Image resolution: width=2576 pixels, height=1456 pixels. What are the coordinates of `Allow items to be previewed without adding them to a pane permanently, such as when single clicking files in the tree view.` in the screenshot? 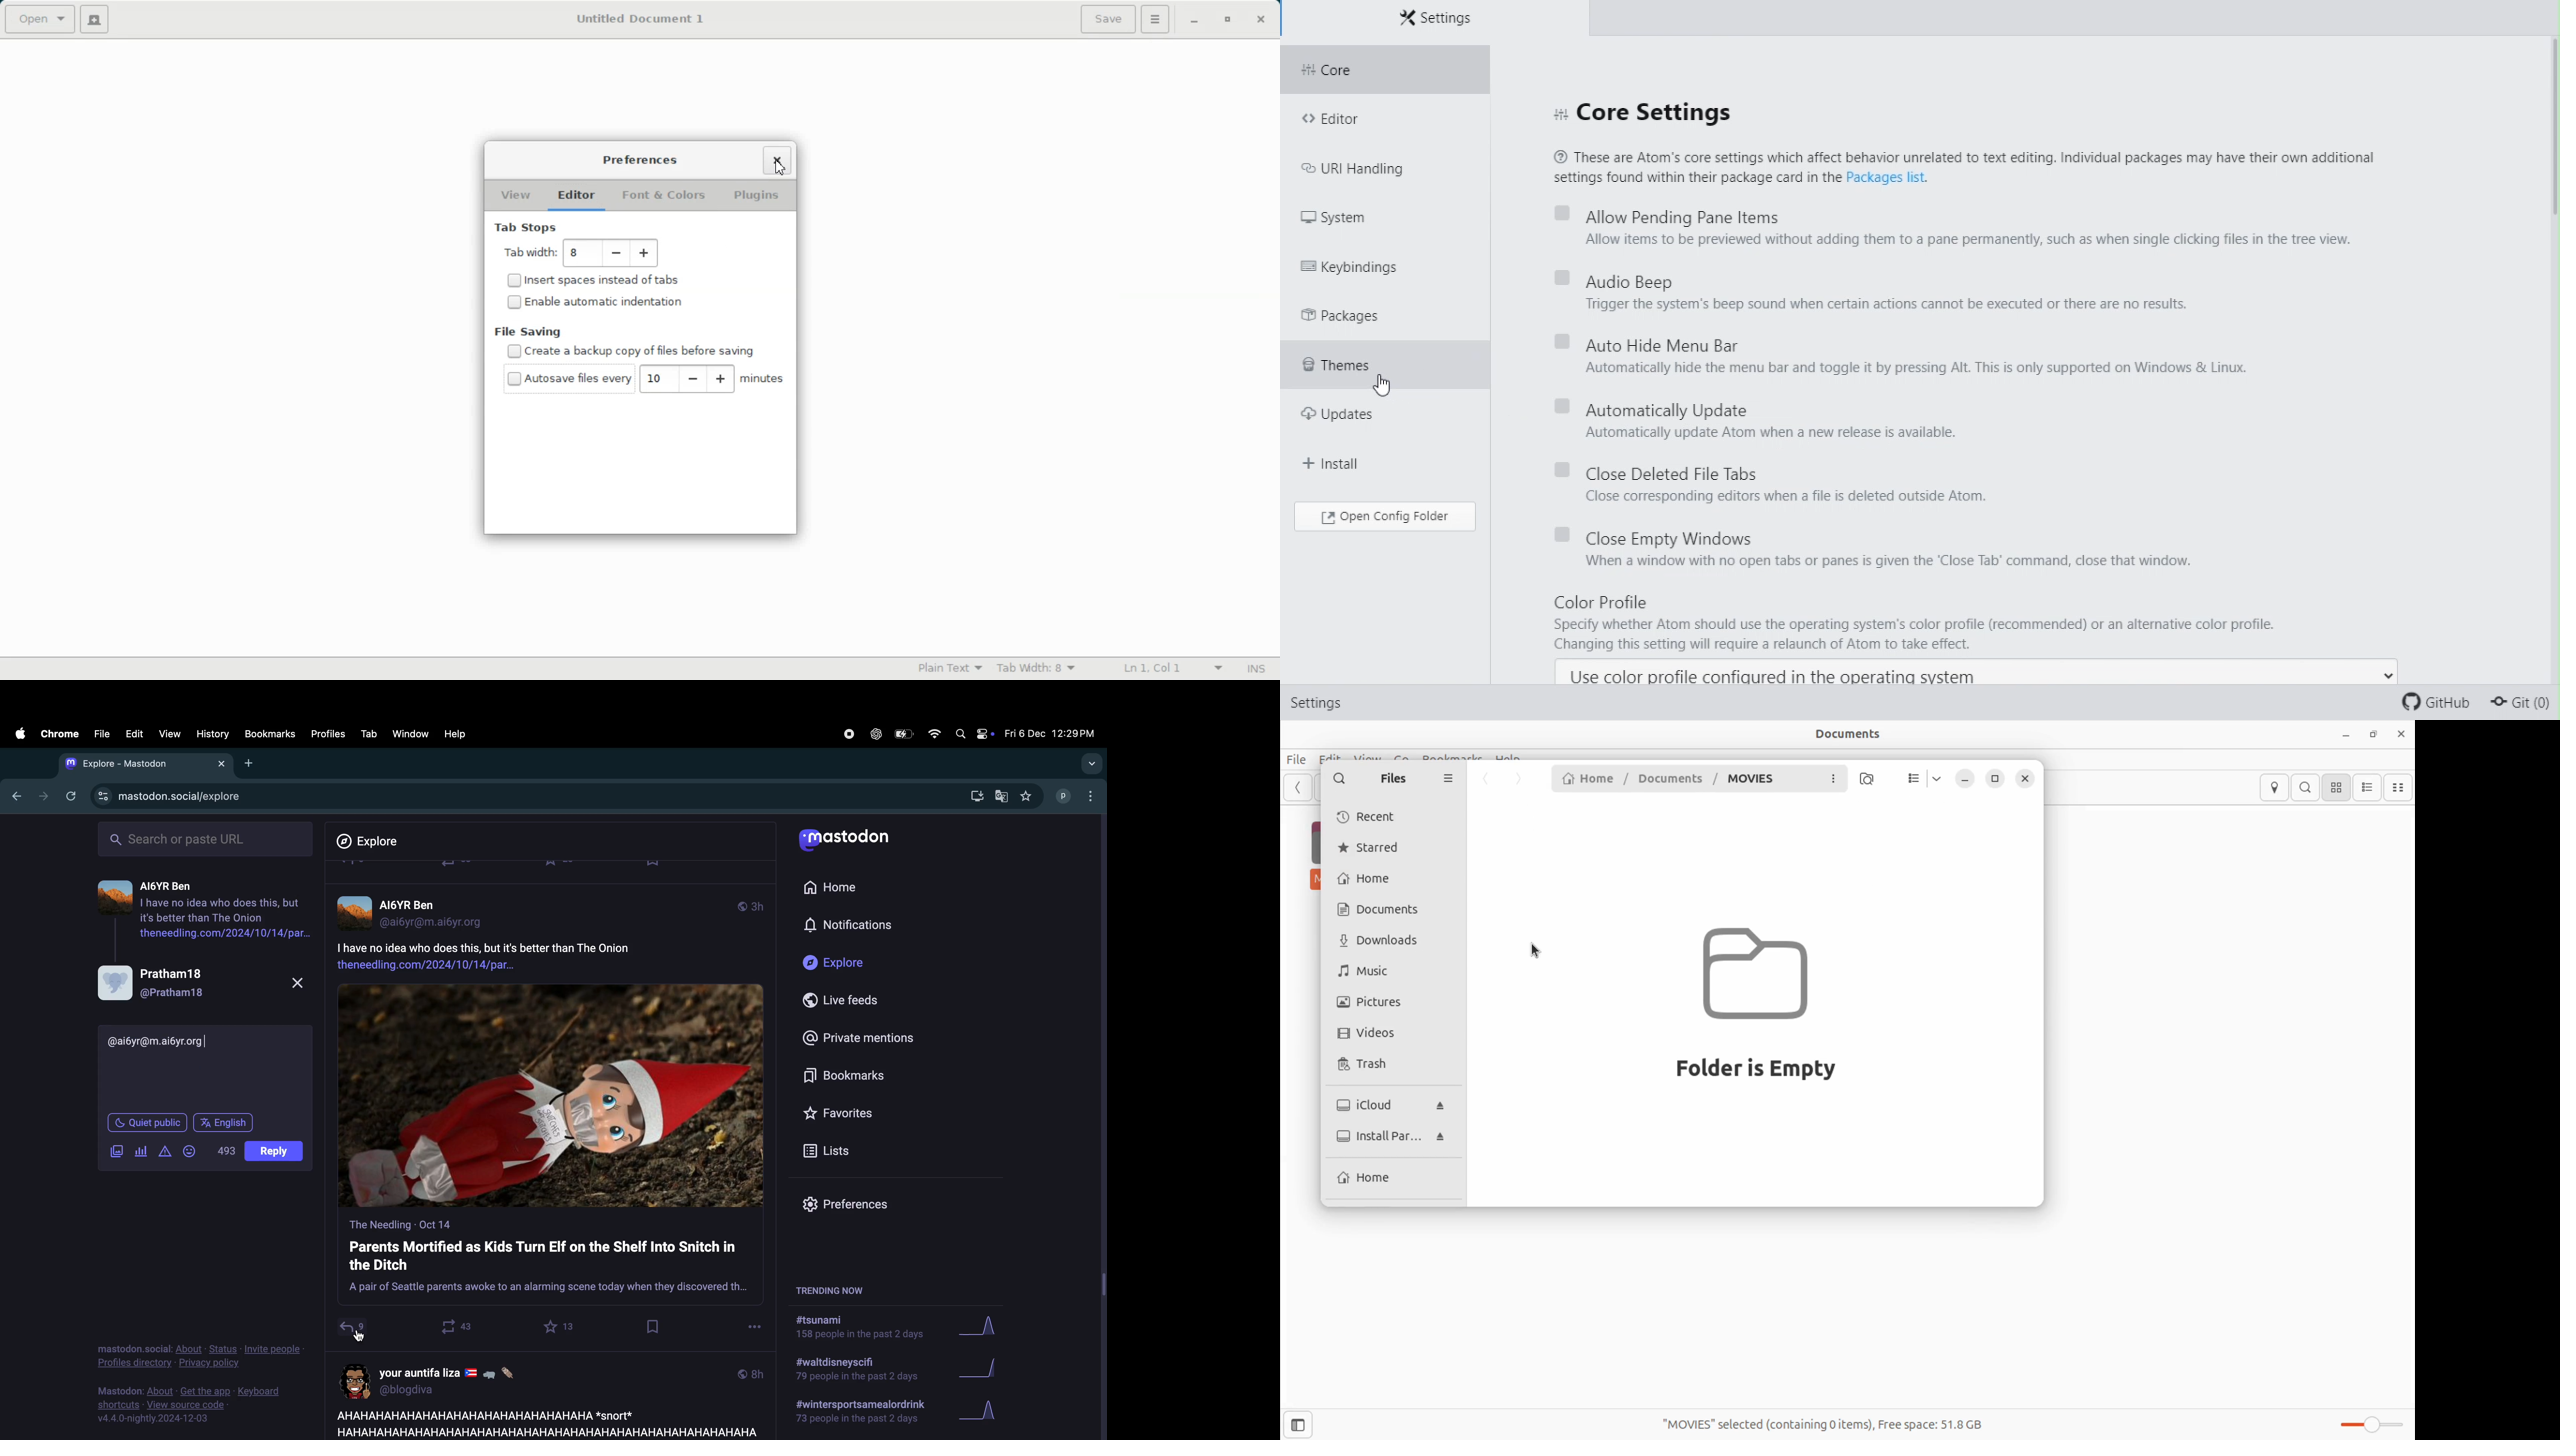 It's located at (1965, 240).